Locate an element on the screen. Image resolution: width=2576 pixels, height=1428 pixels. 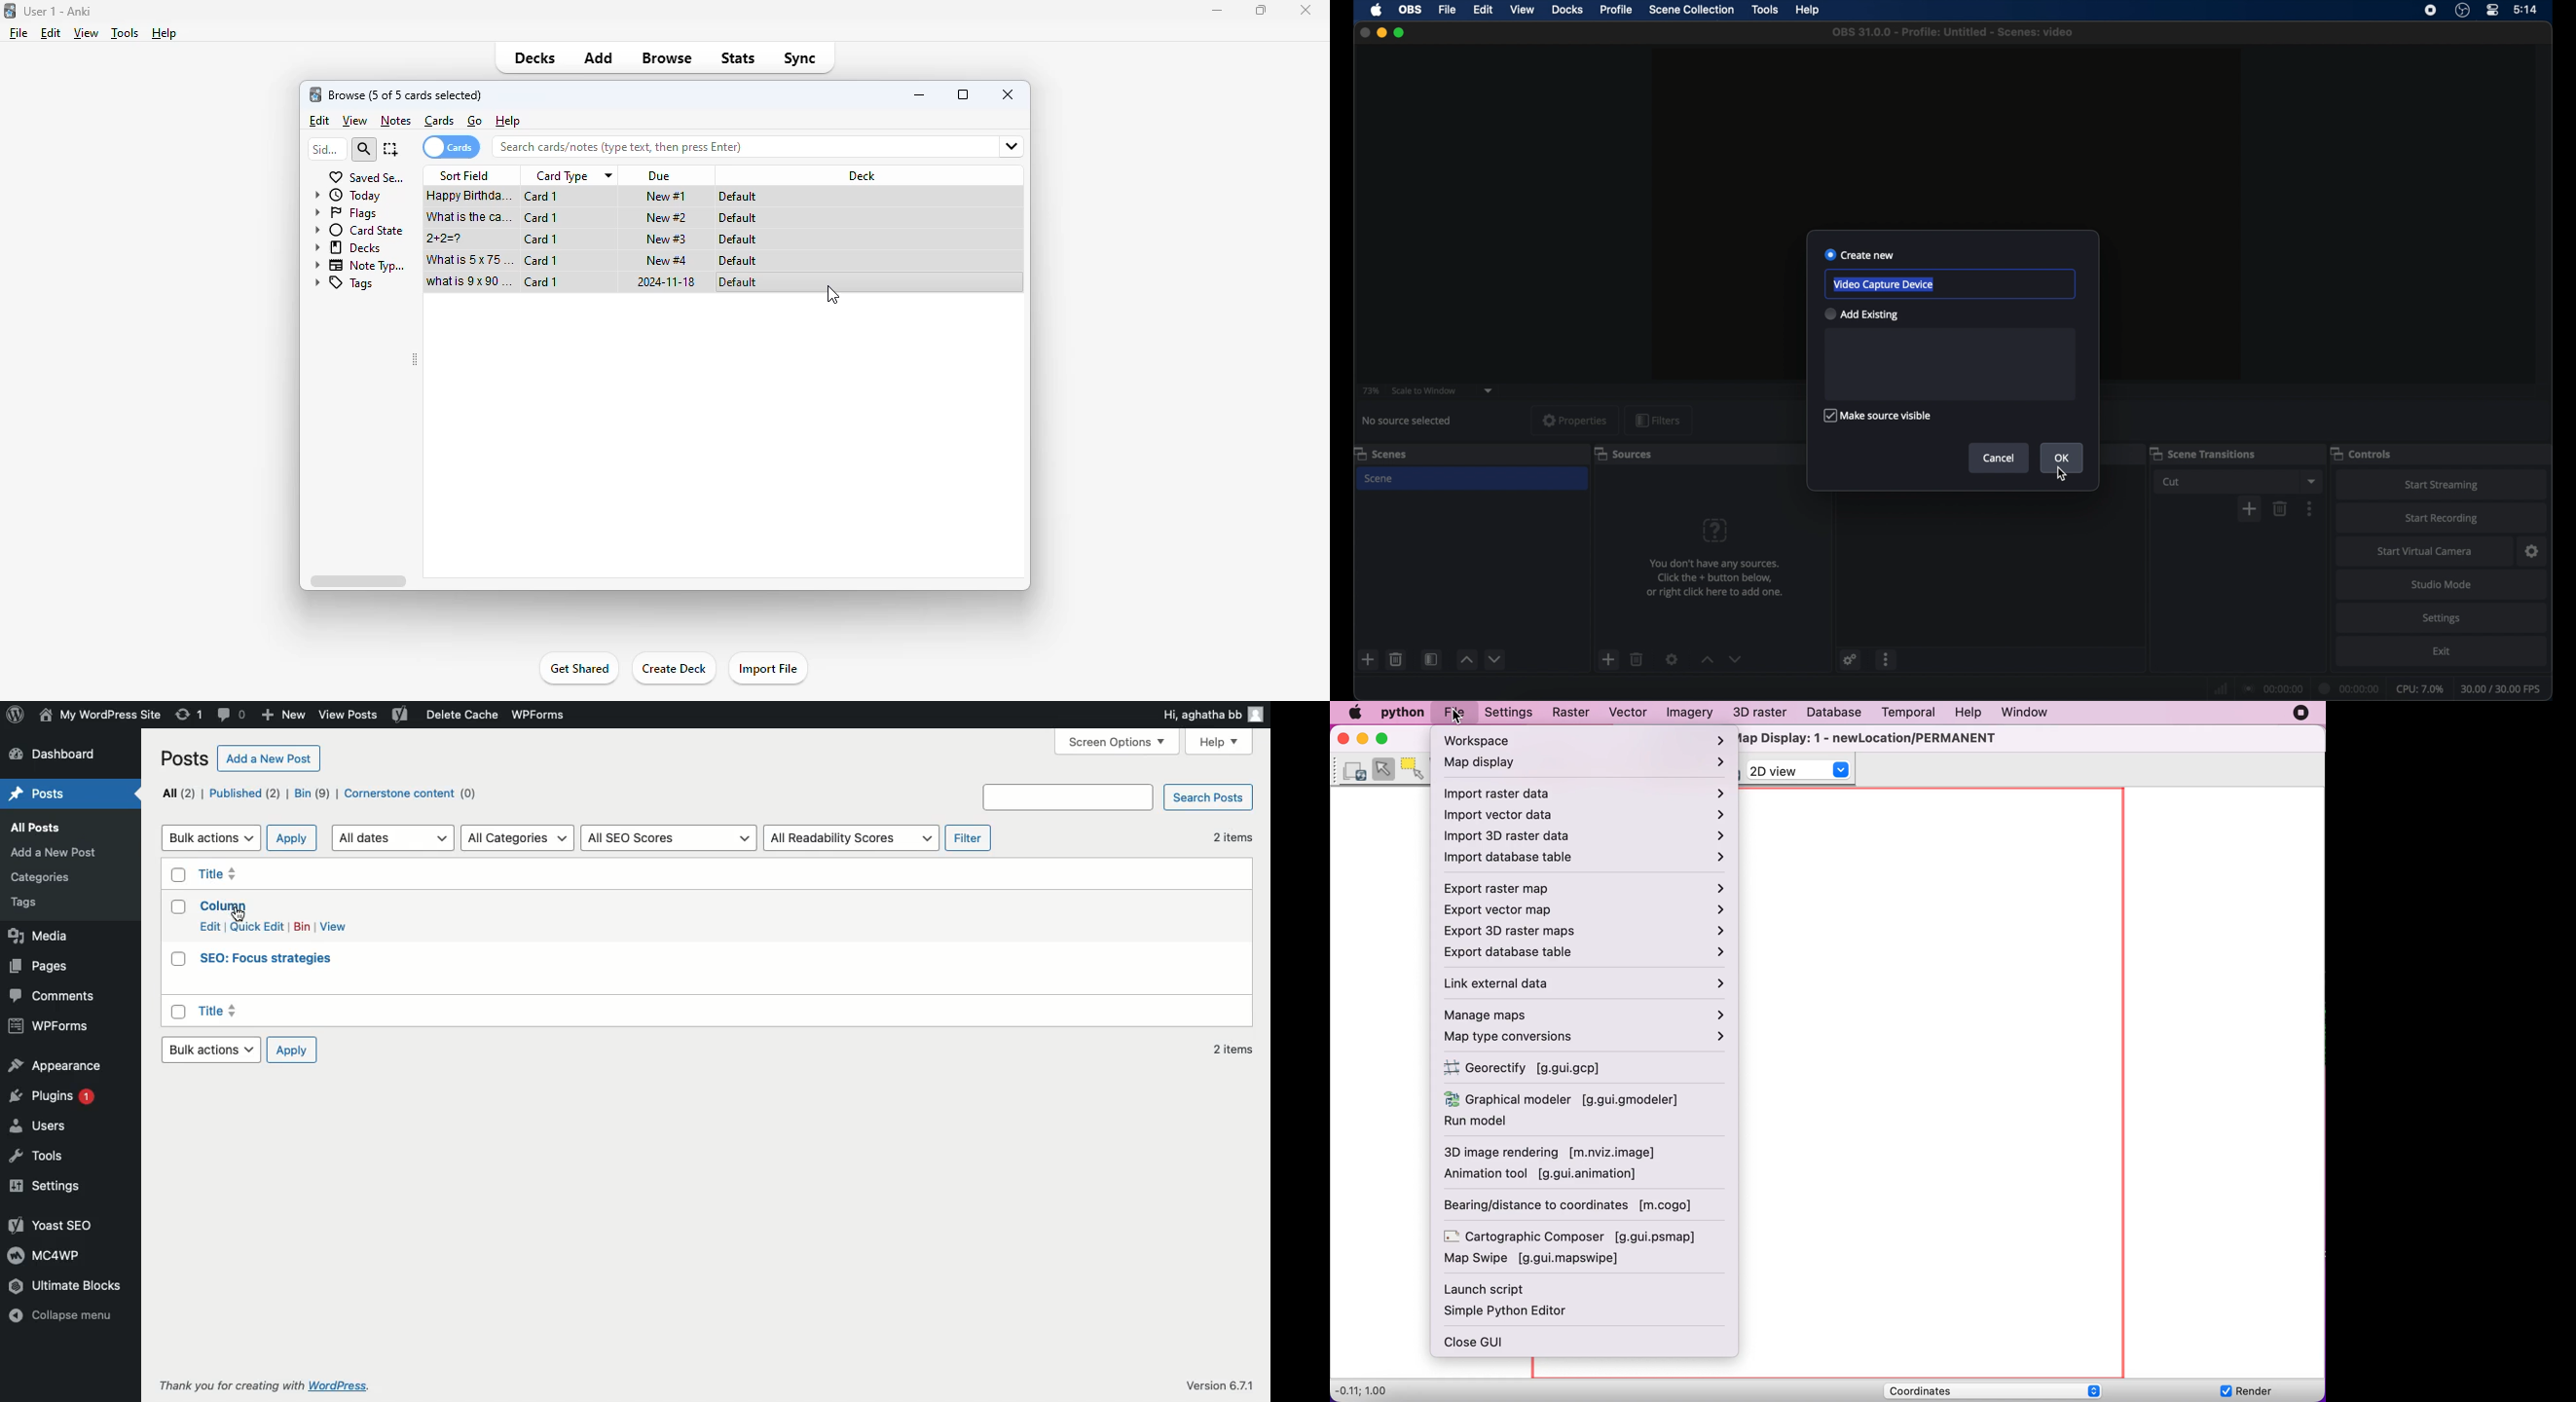
Revision is located at coordinates (190, 714).